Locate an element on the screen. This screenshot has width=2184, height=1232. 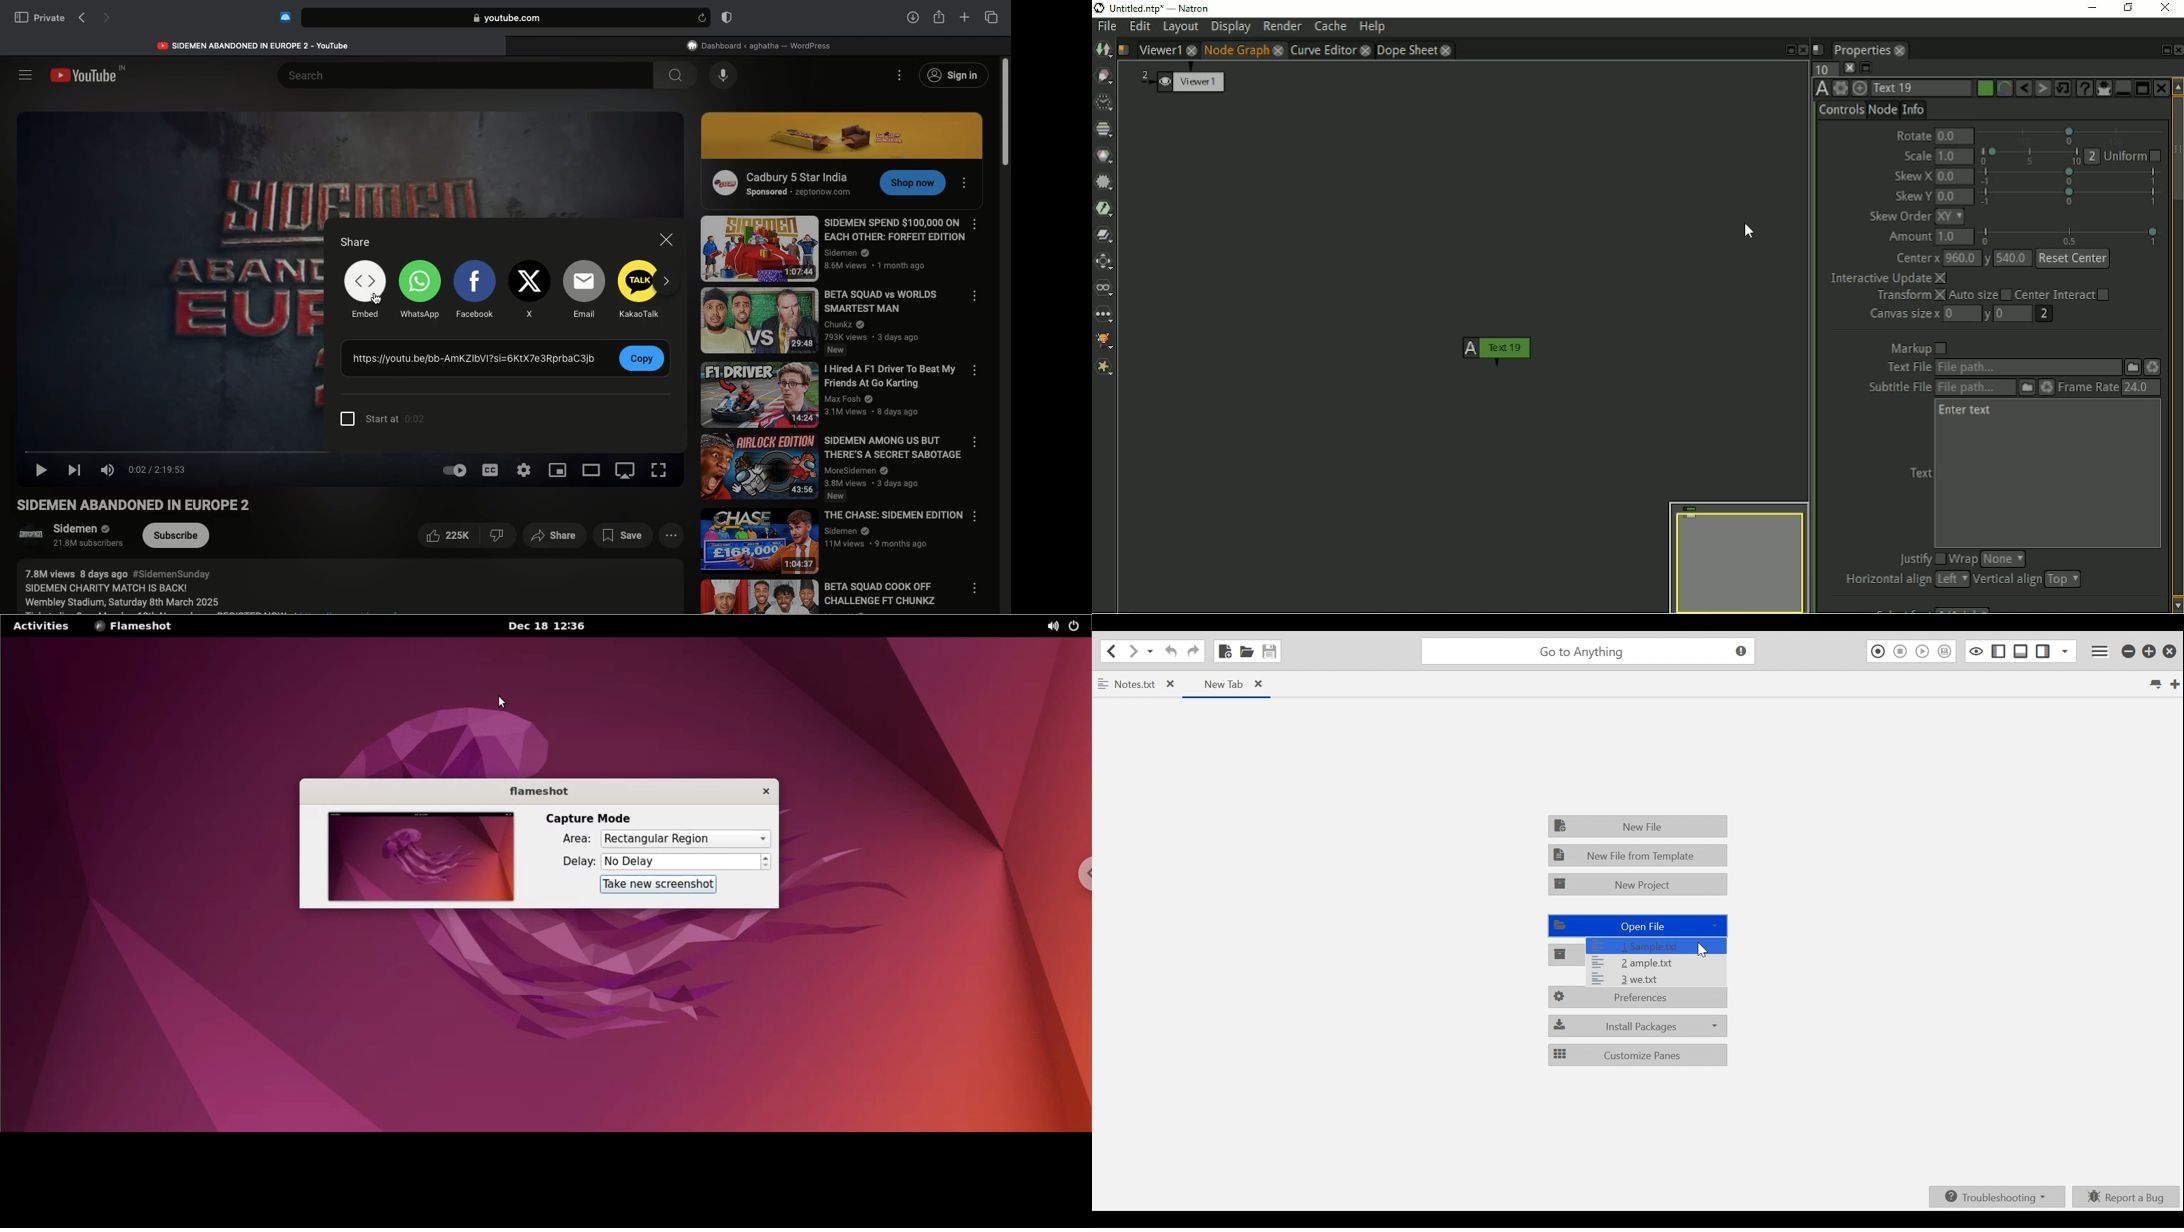
Save Macro to Toolbox as Superscript is located at coordinates (1946, 652).